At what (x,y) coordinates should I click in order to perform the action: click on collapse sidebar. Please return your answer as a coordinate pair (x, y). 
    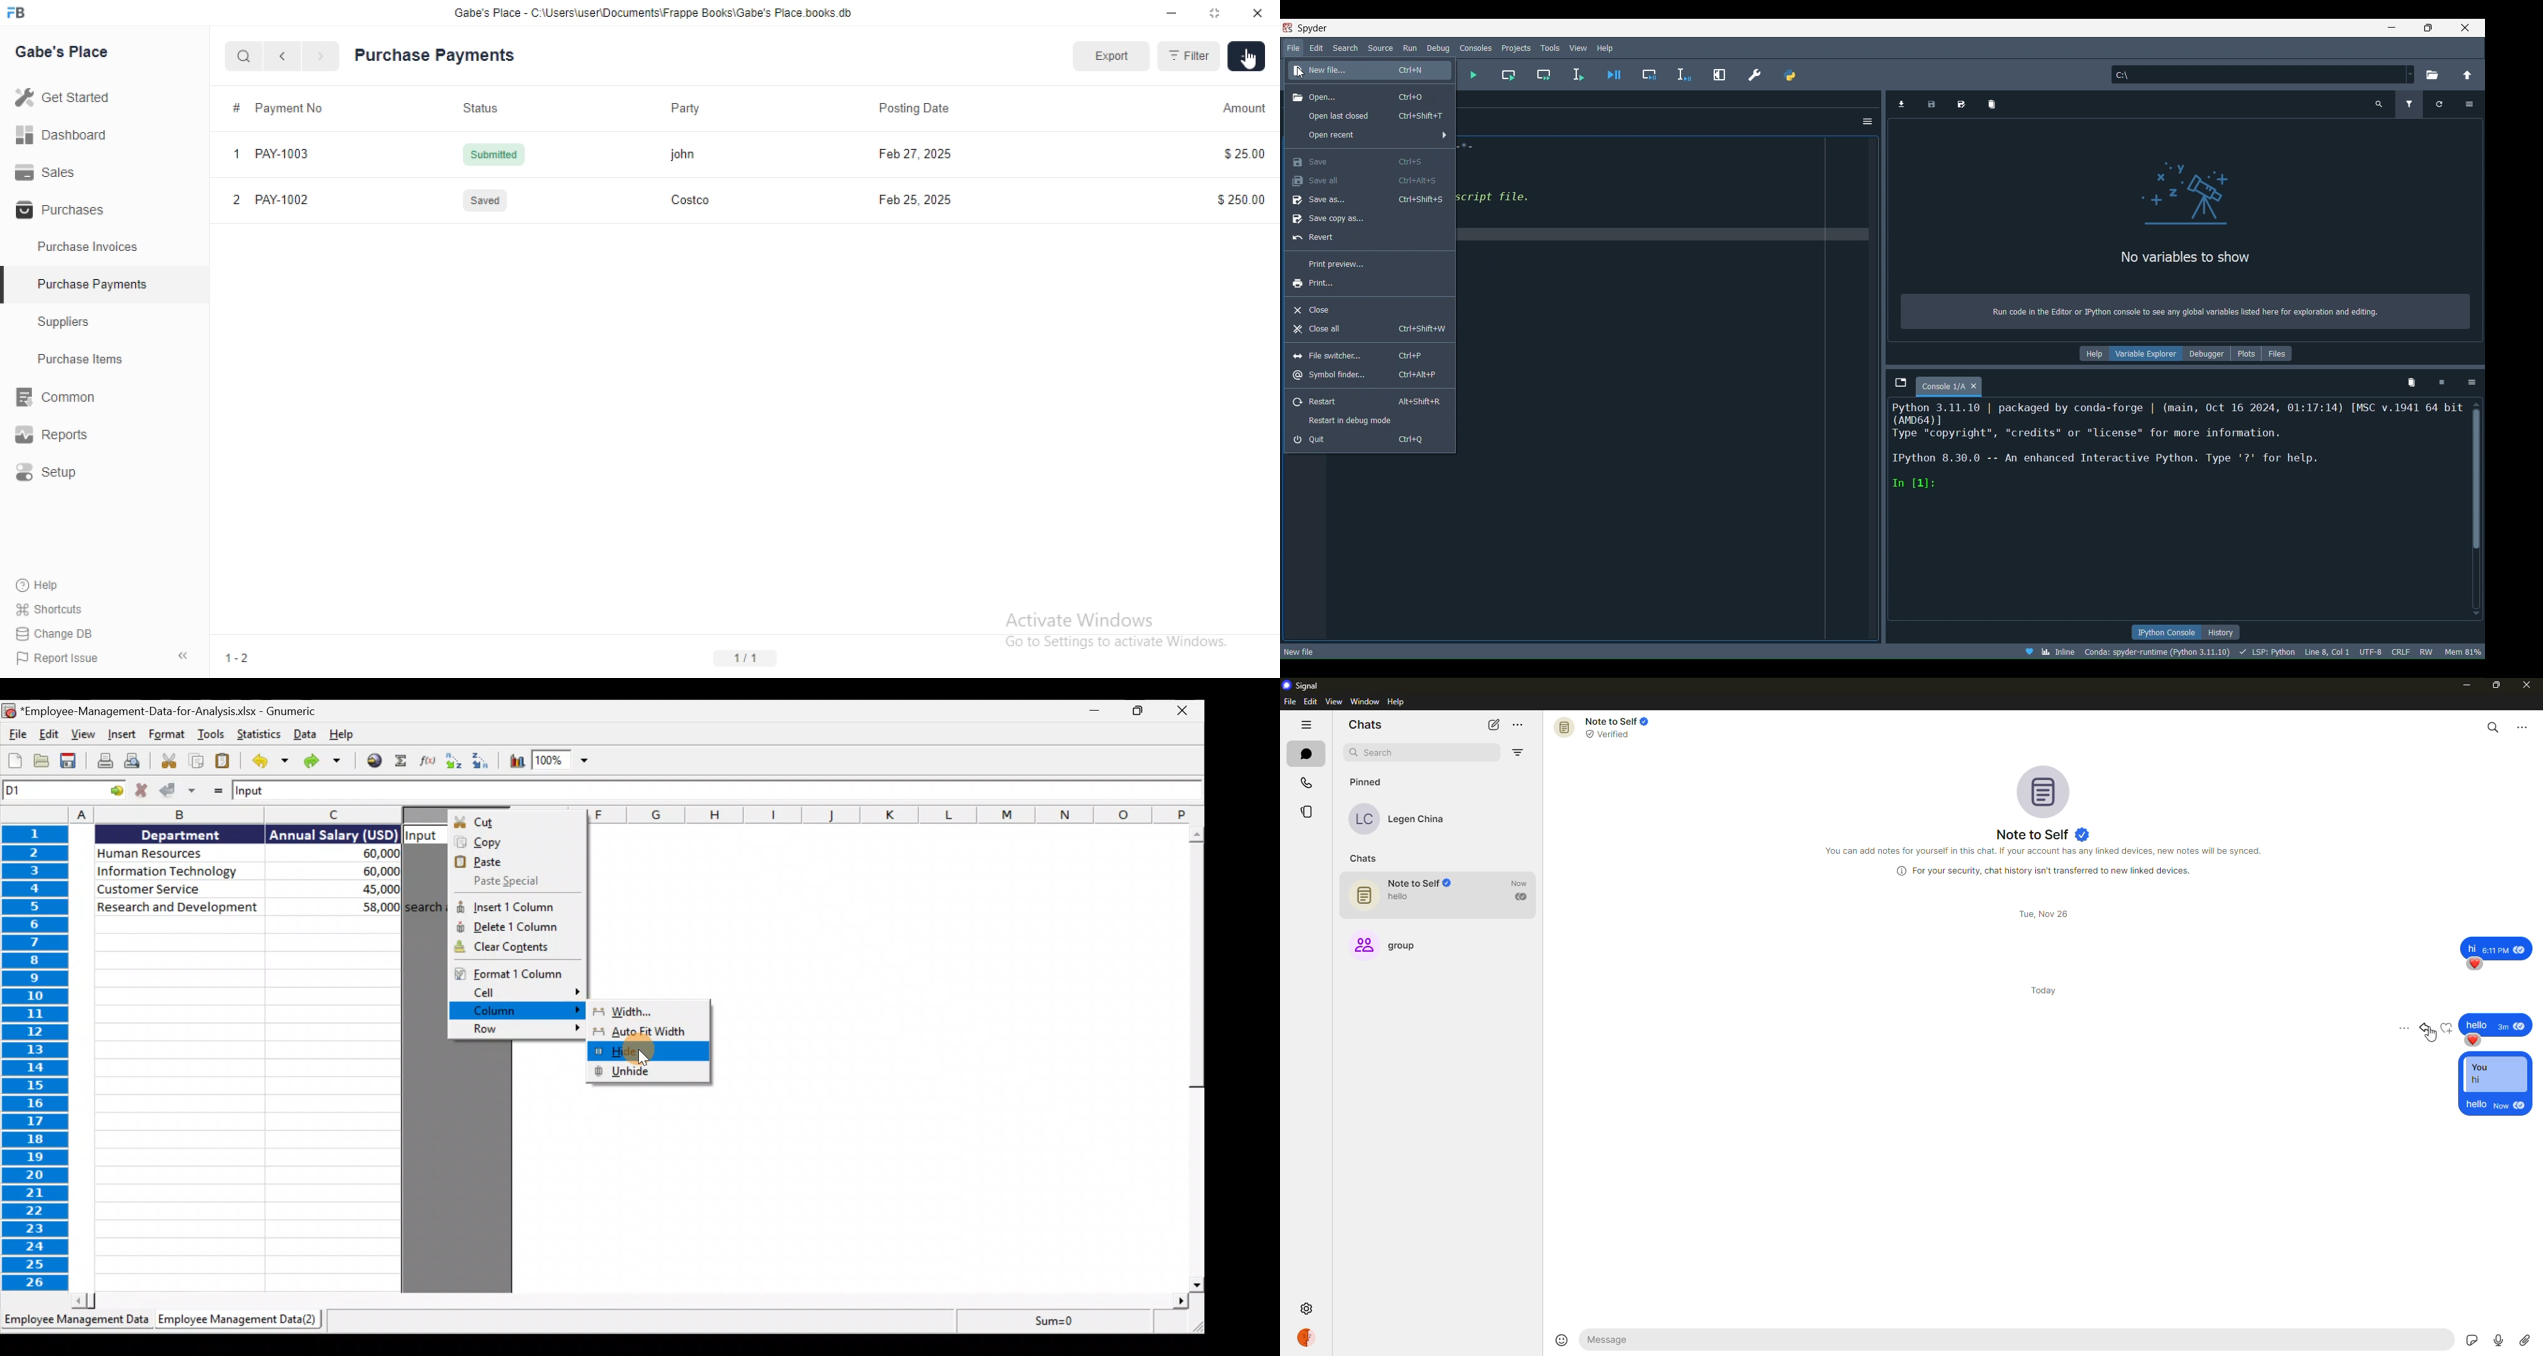
    Looking at the image, I should click on (182, 655).